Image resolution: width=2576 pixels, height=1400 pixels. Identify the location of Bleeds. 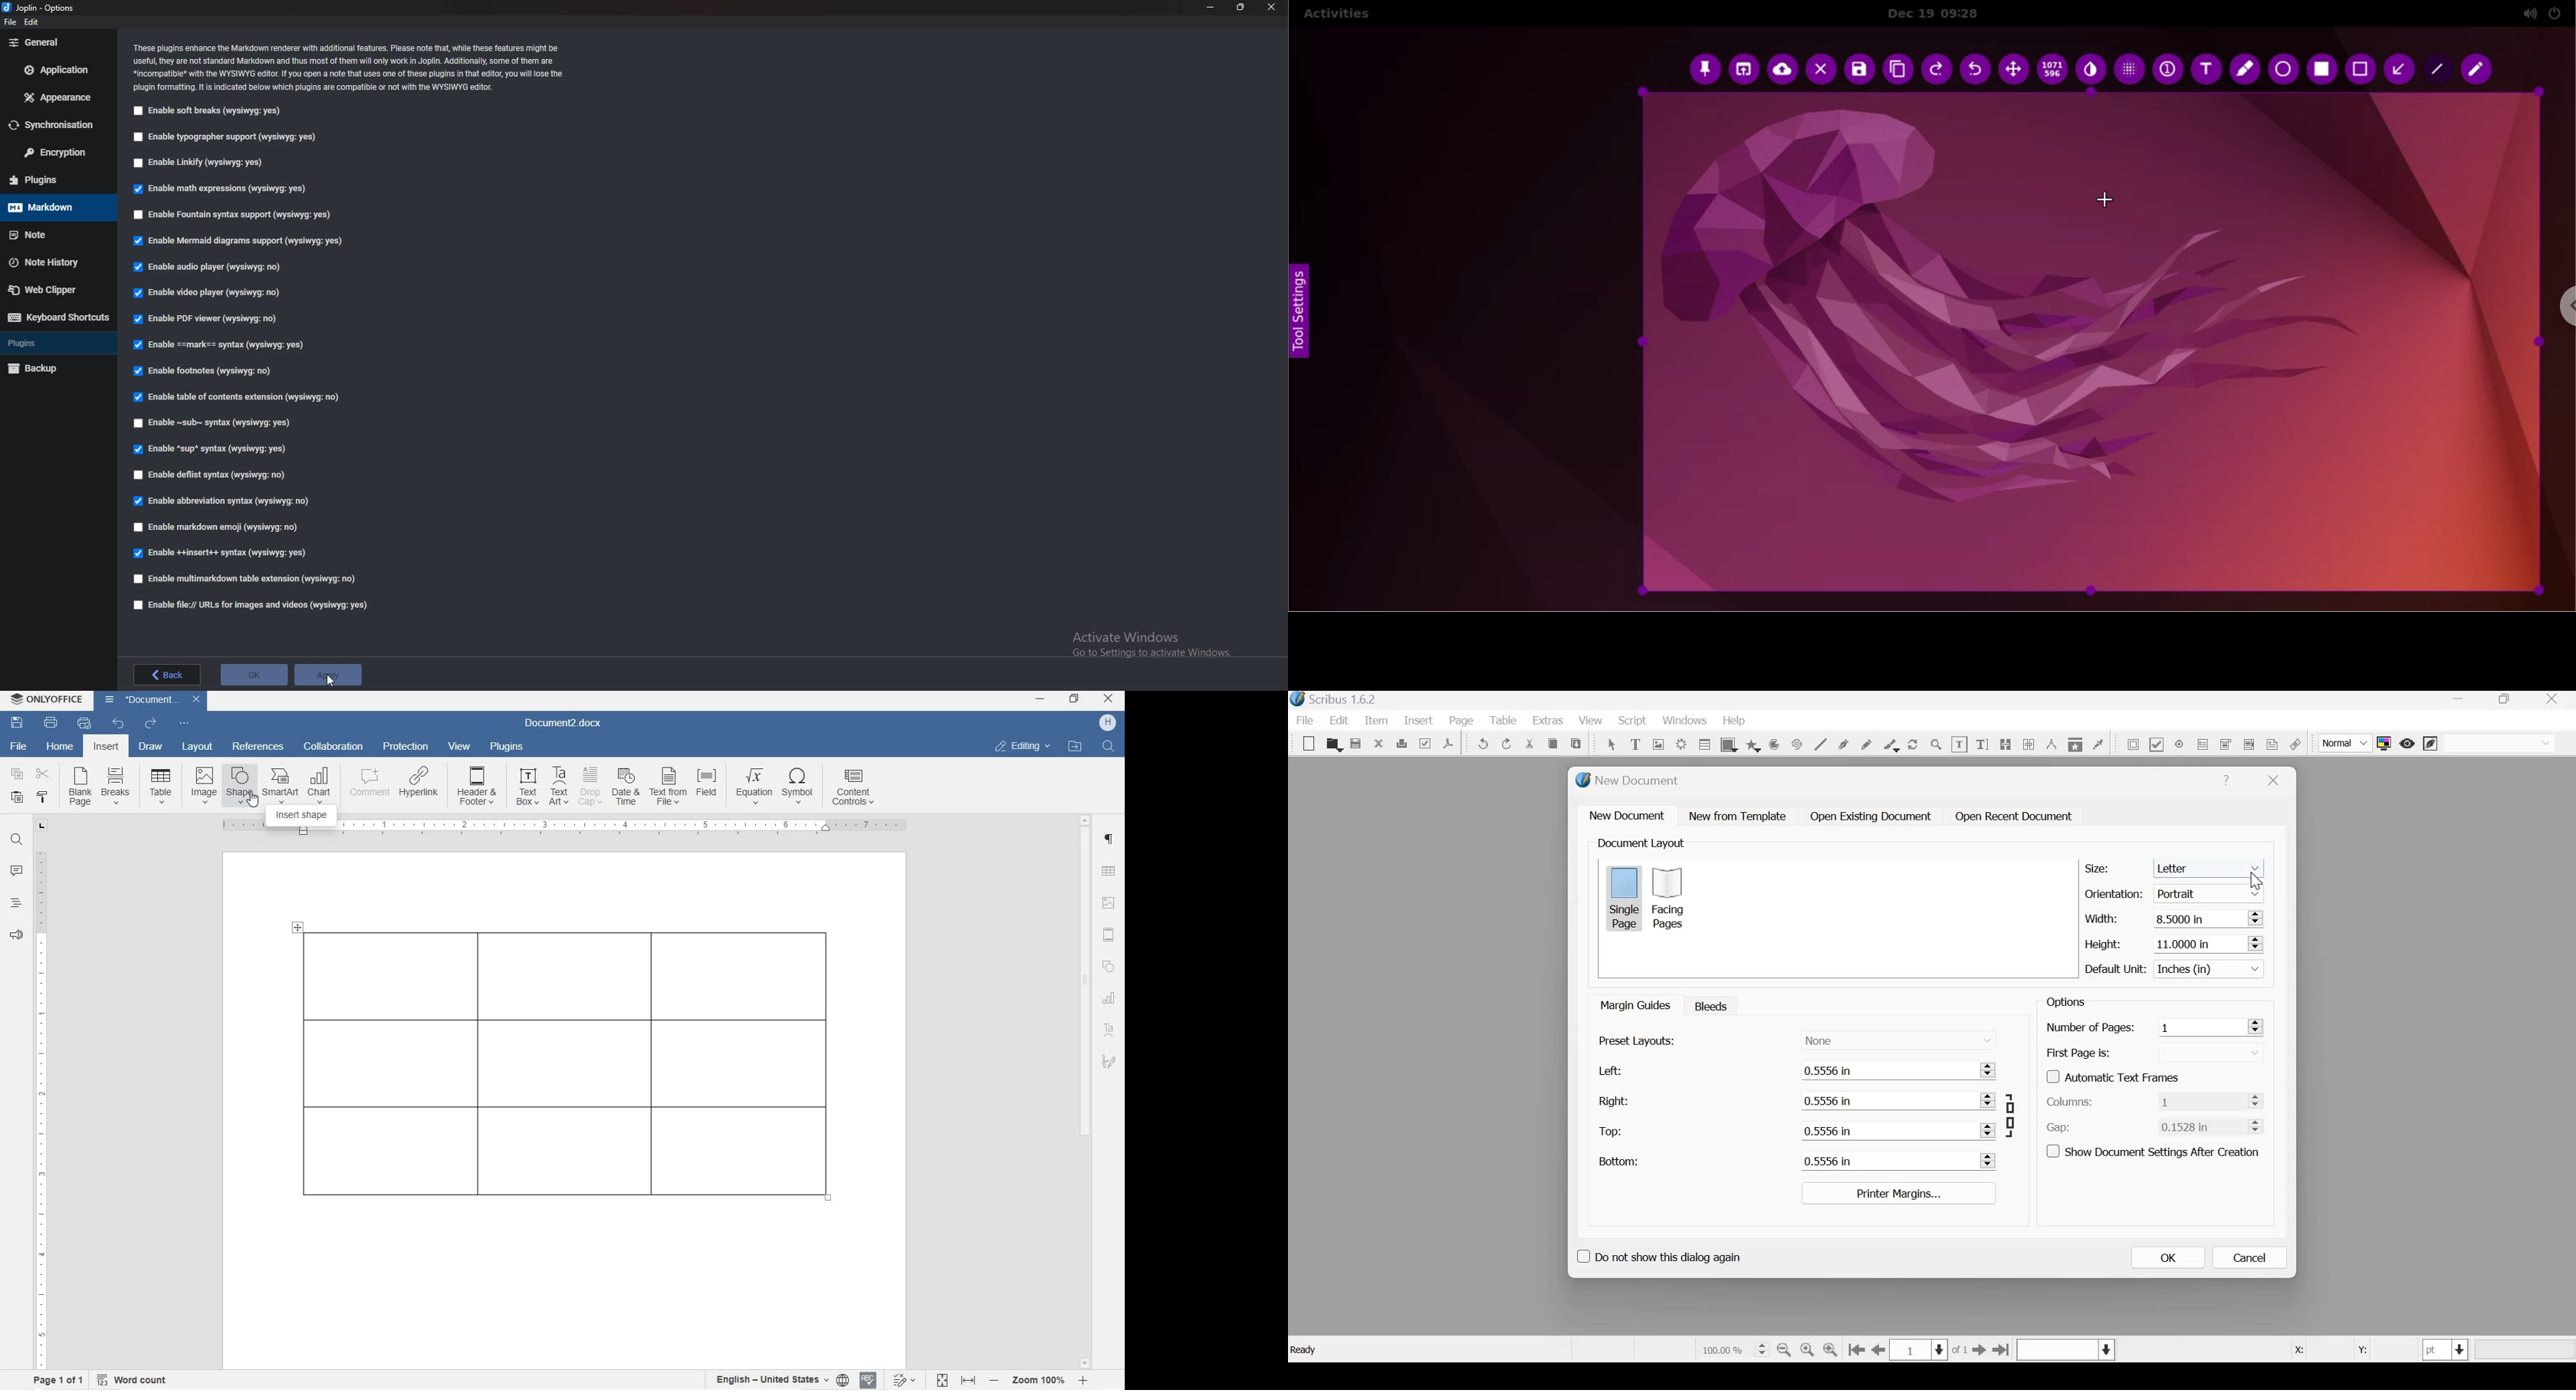
(1707, 1005).